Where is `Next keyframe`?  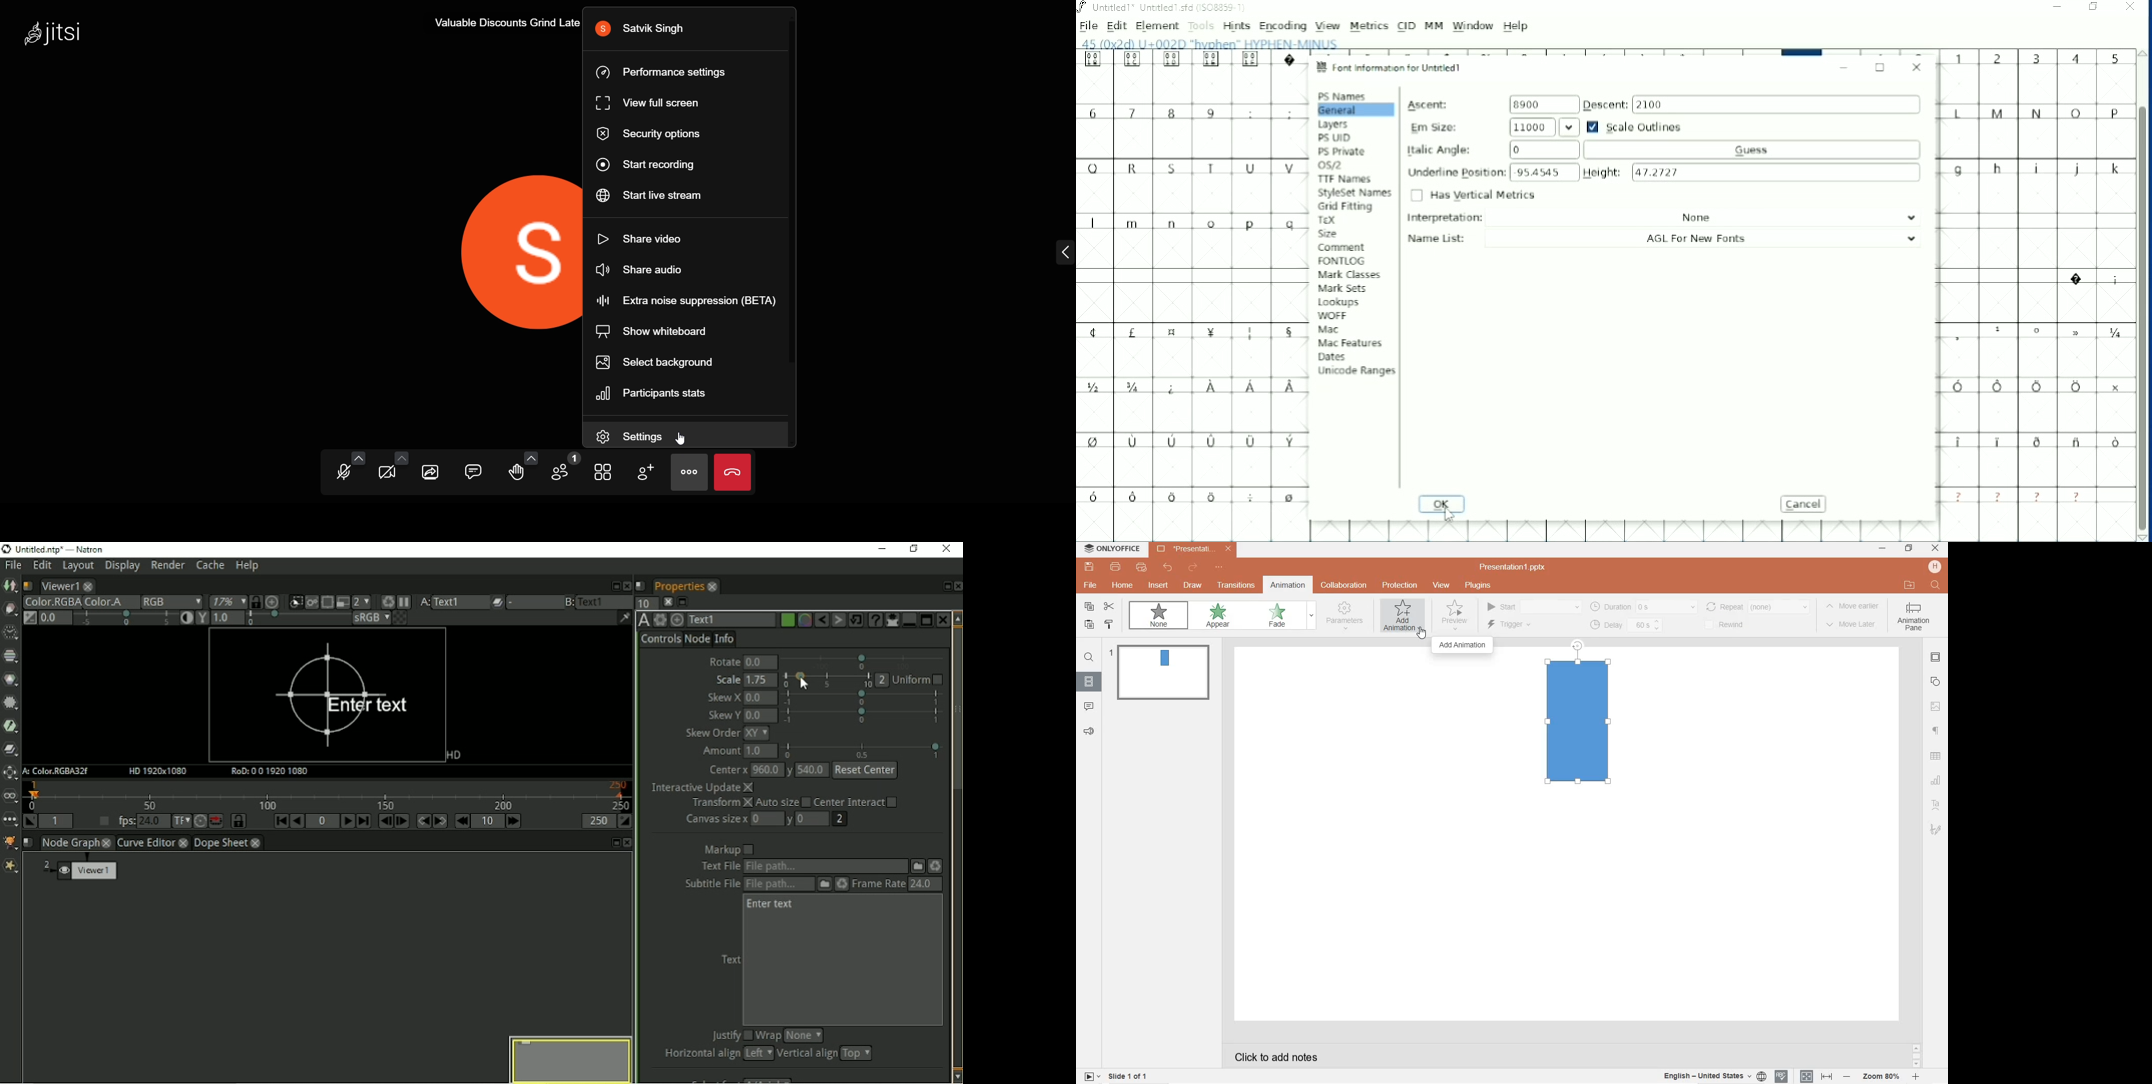 Next keyframe is located at coordinates (440, 821).